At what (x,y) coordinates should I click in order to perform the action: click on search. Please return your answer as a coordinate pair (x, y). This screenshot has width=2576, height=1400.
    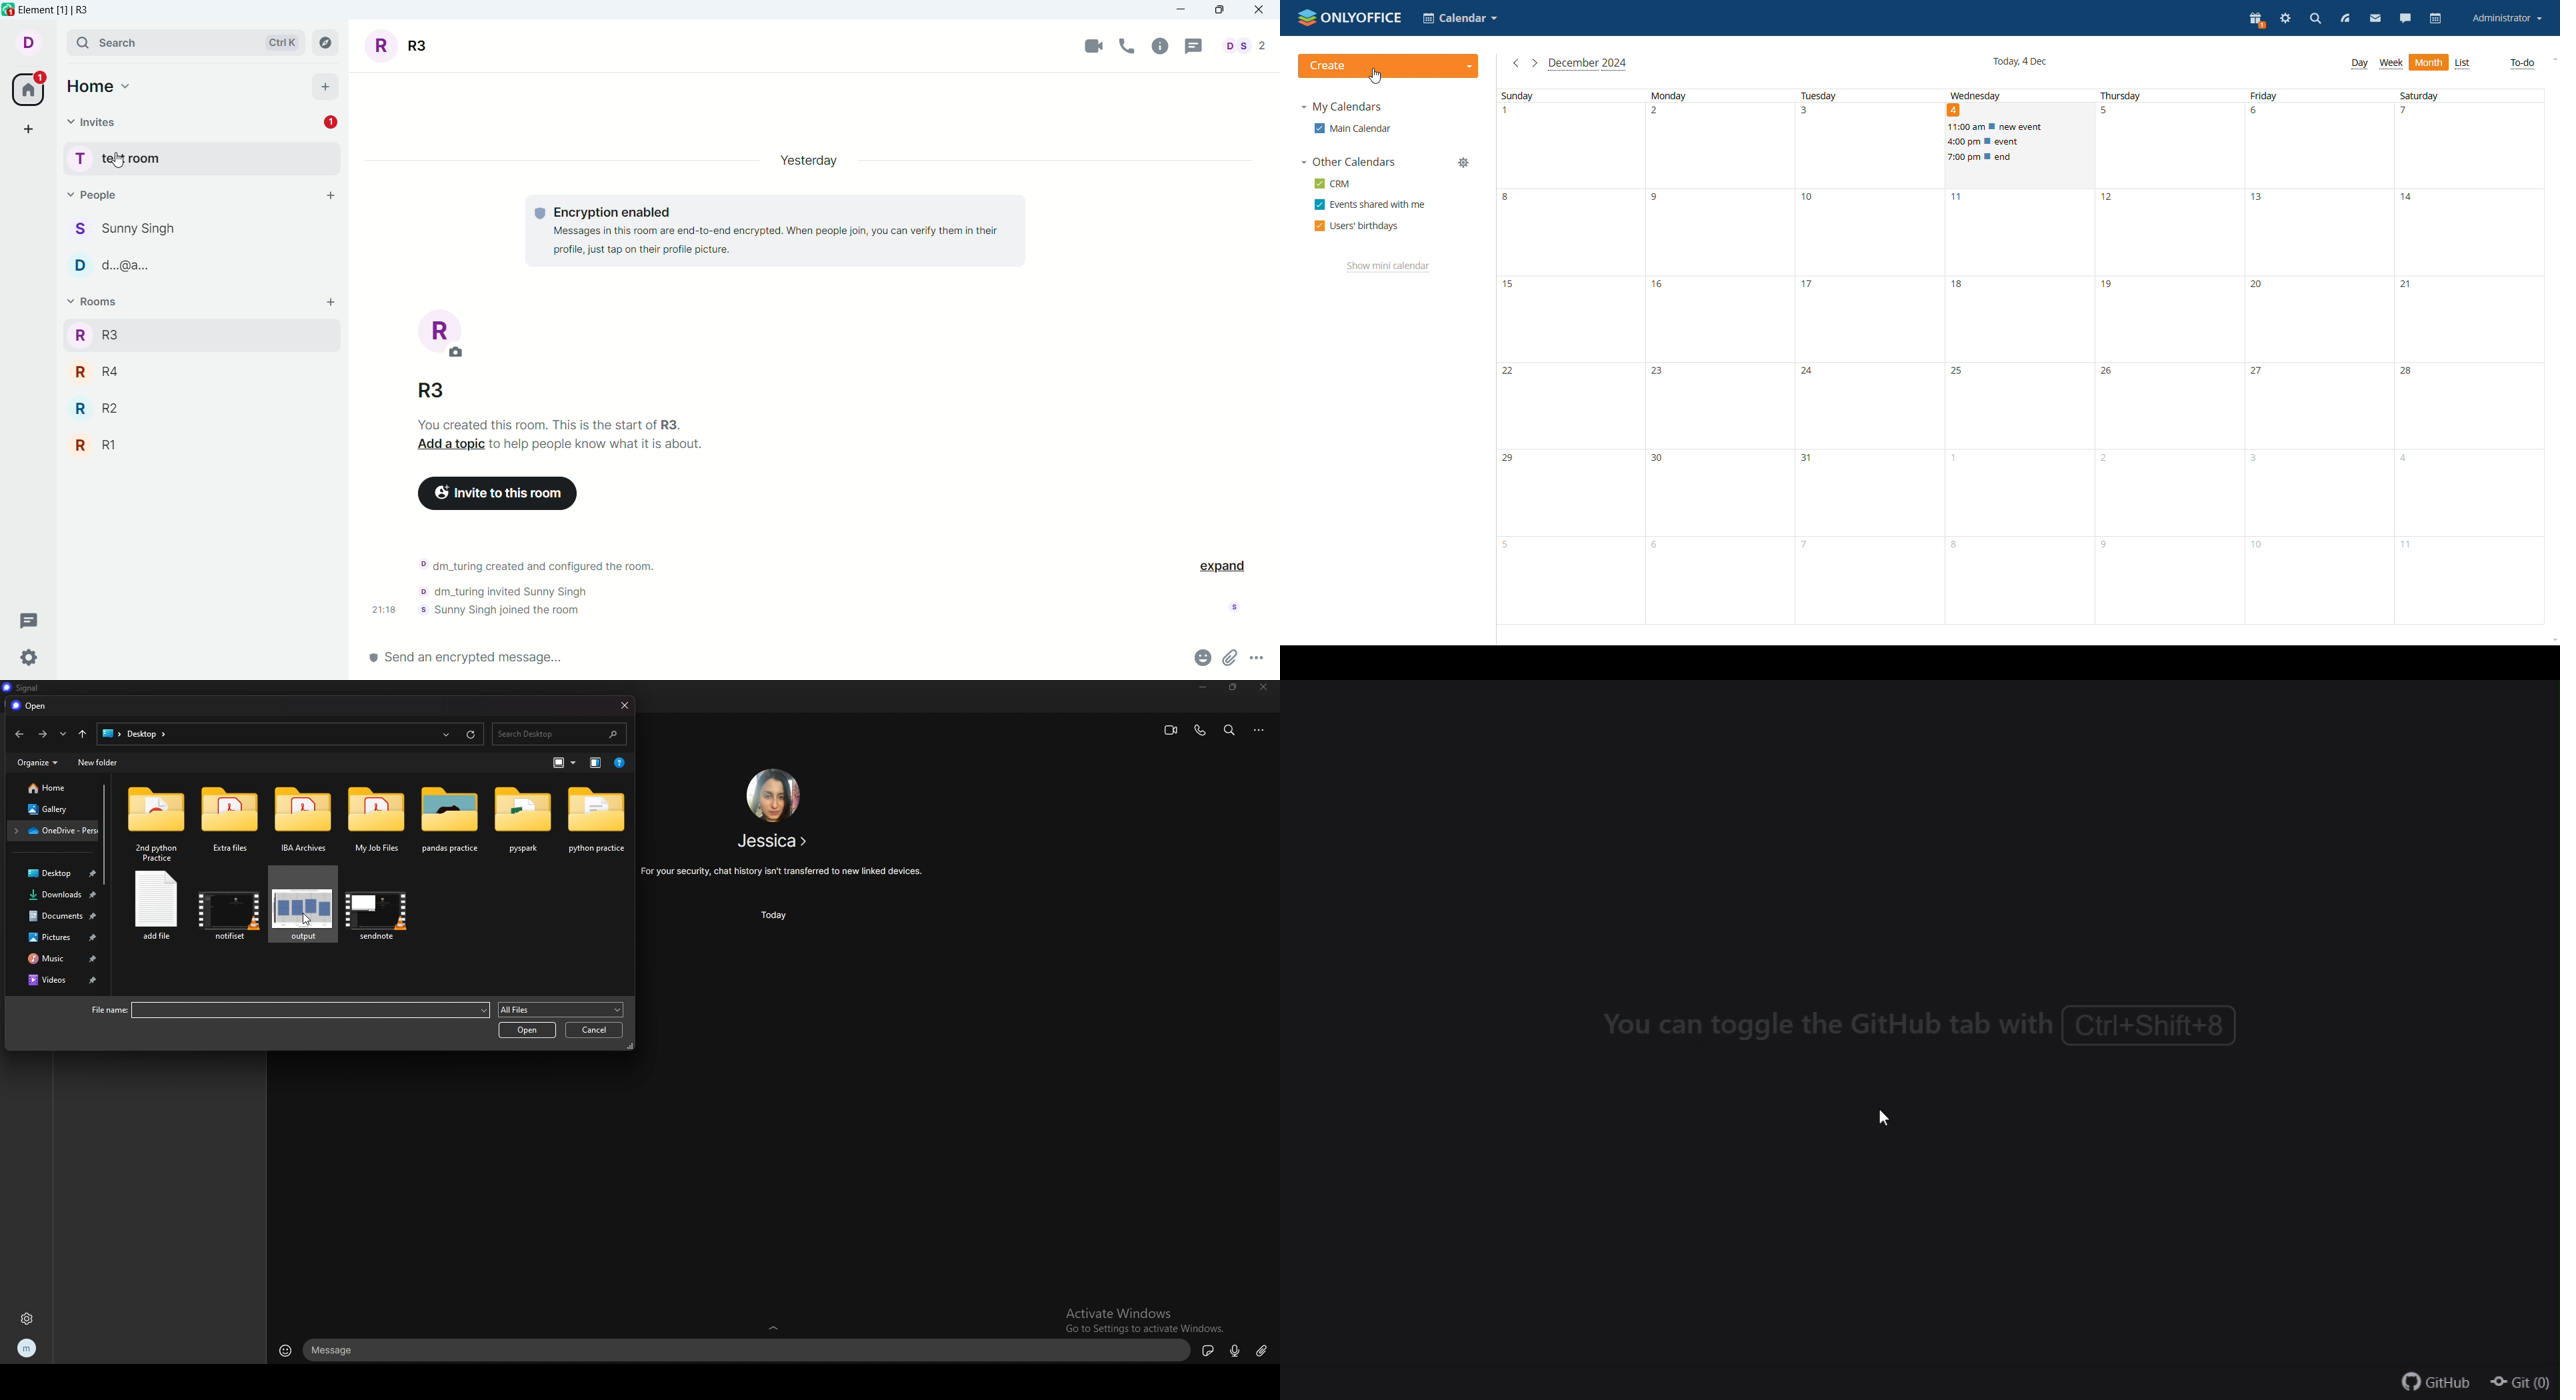
    Looking at the image, I should click on (181, 40).